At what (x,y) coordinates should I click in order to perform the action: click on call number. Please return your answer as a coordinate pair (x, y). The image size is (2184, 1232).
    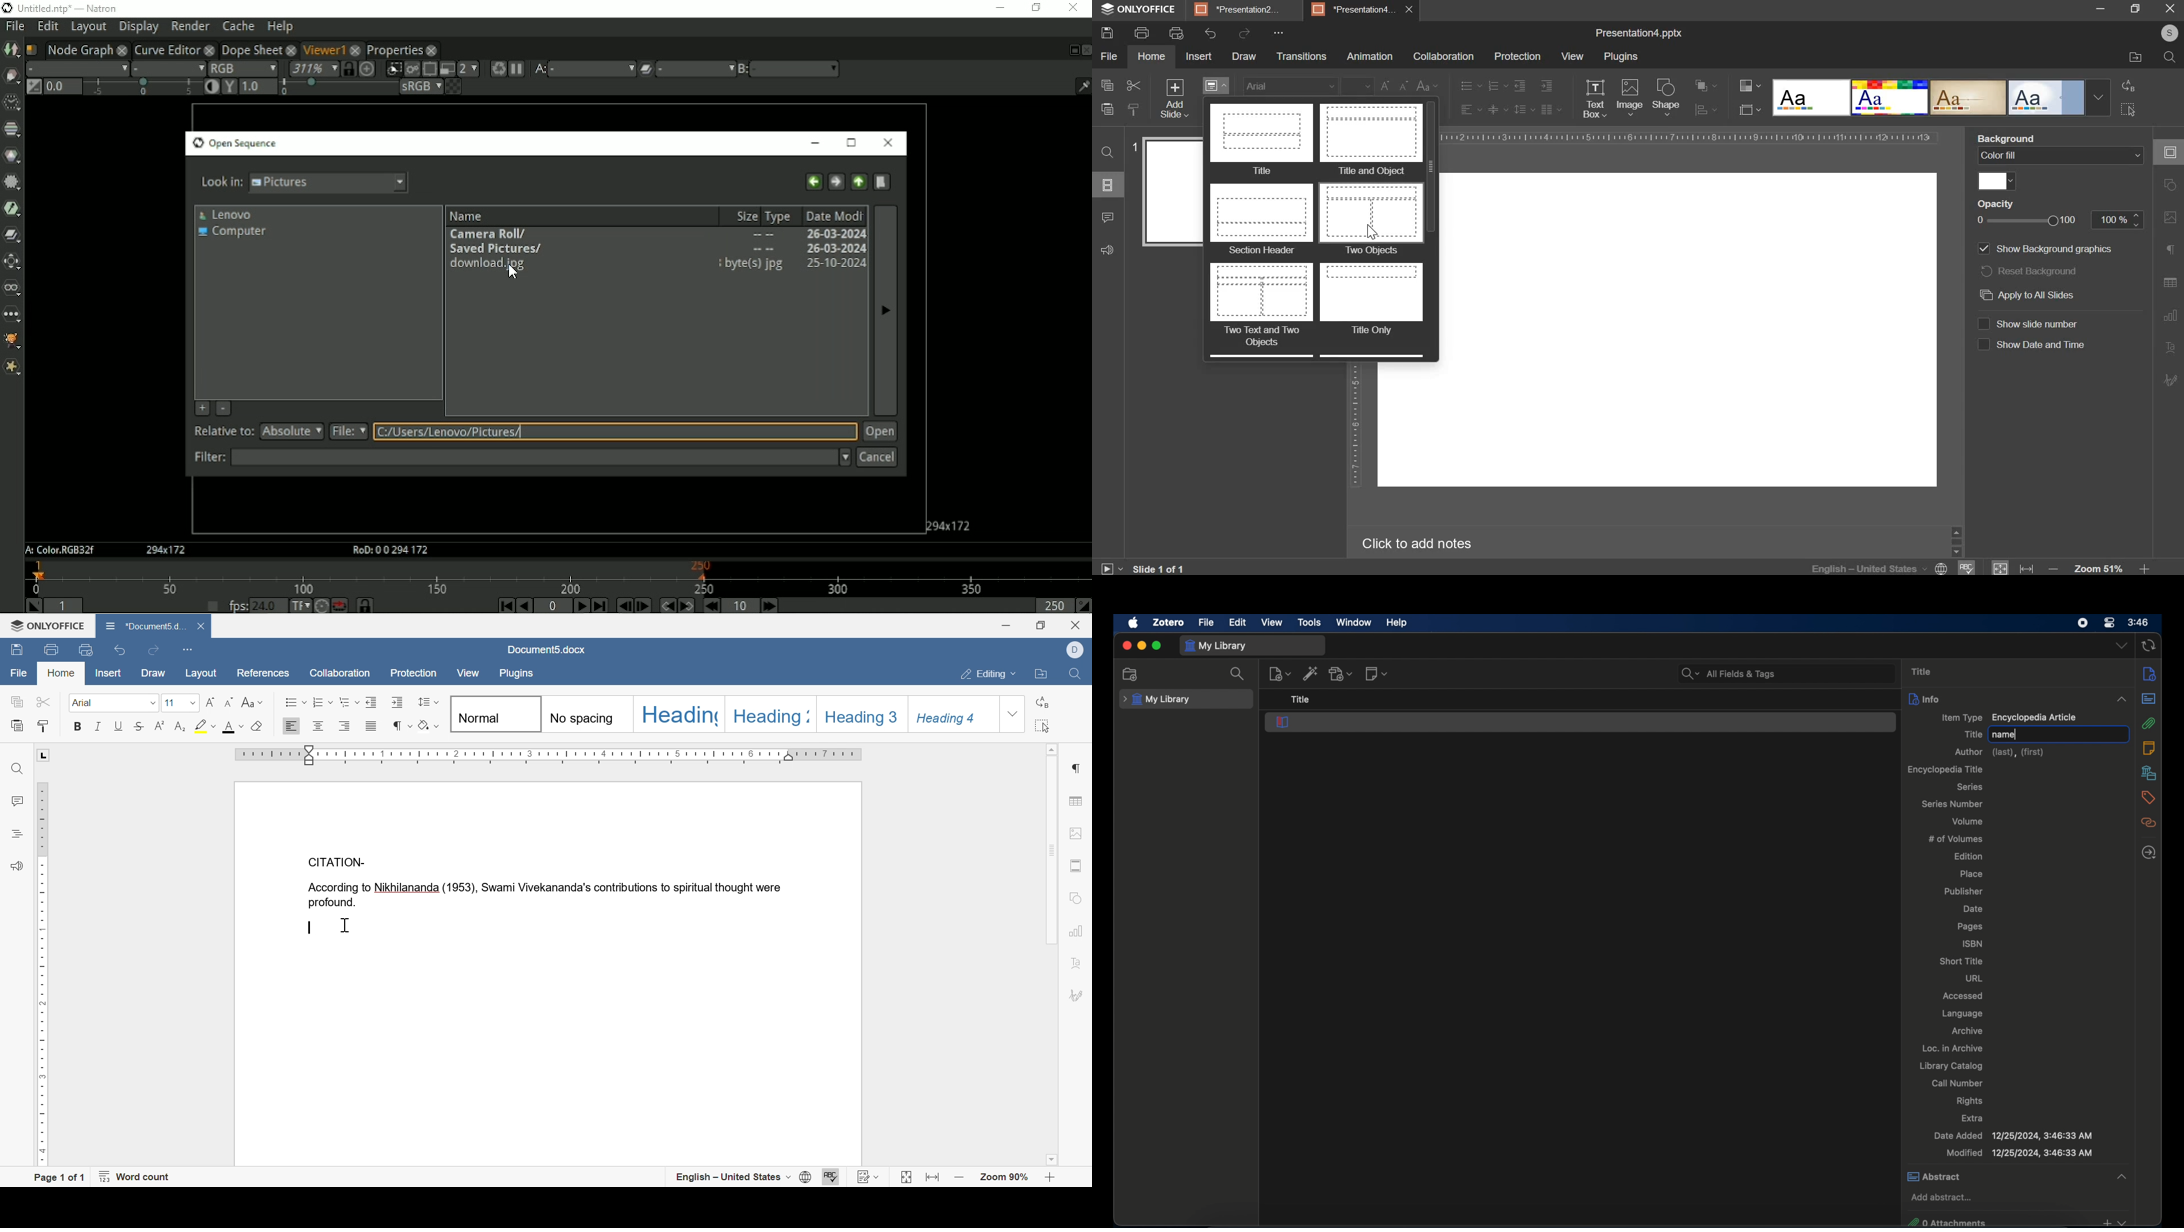
    Looking at the image, I should click on (1958, 1083).